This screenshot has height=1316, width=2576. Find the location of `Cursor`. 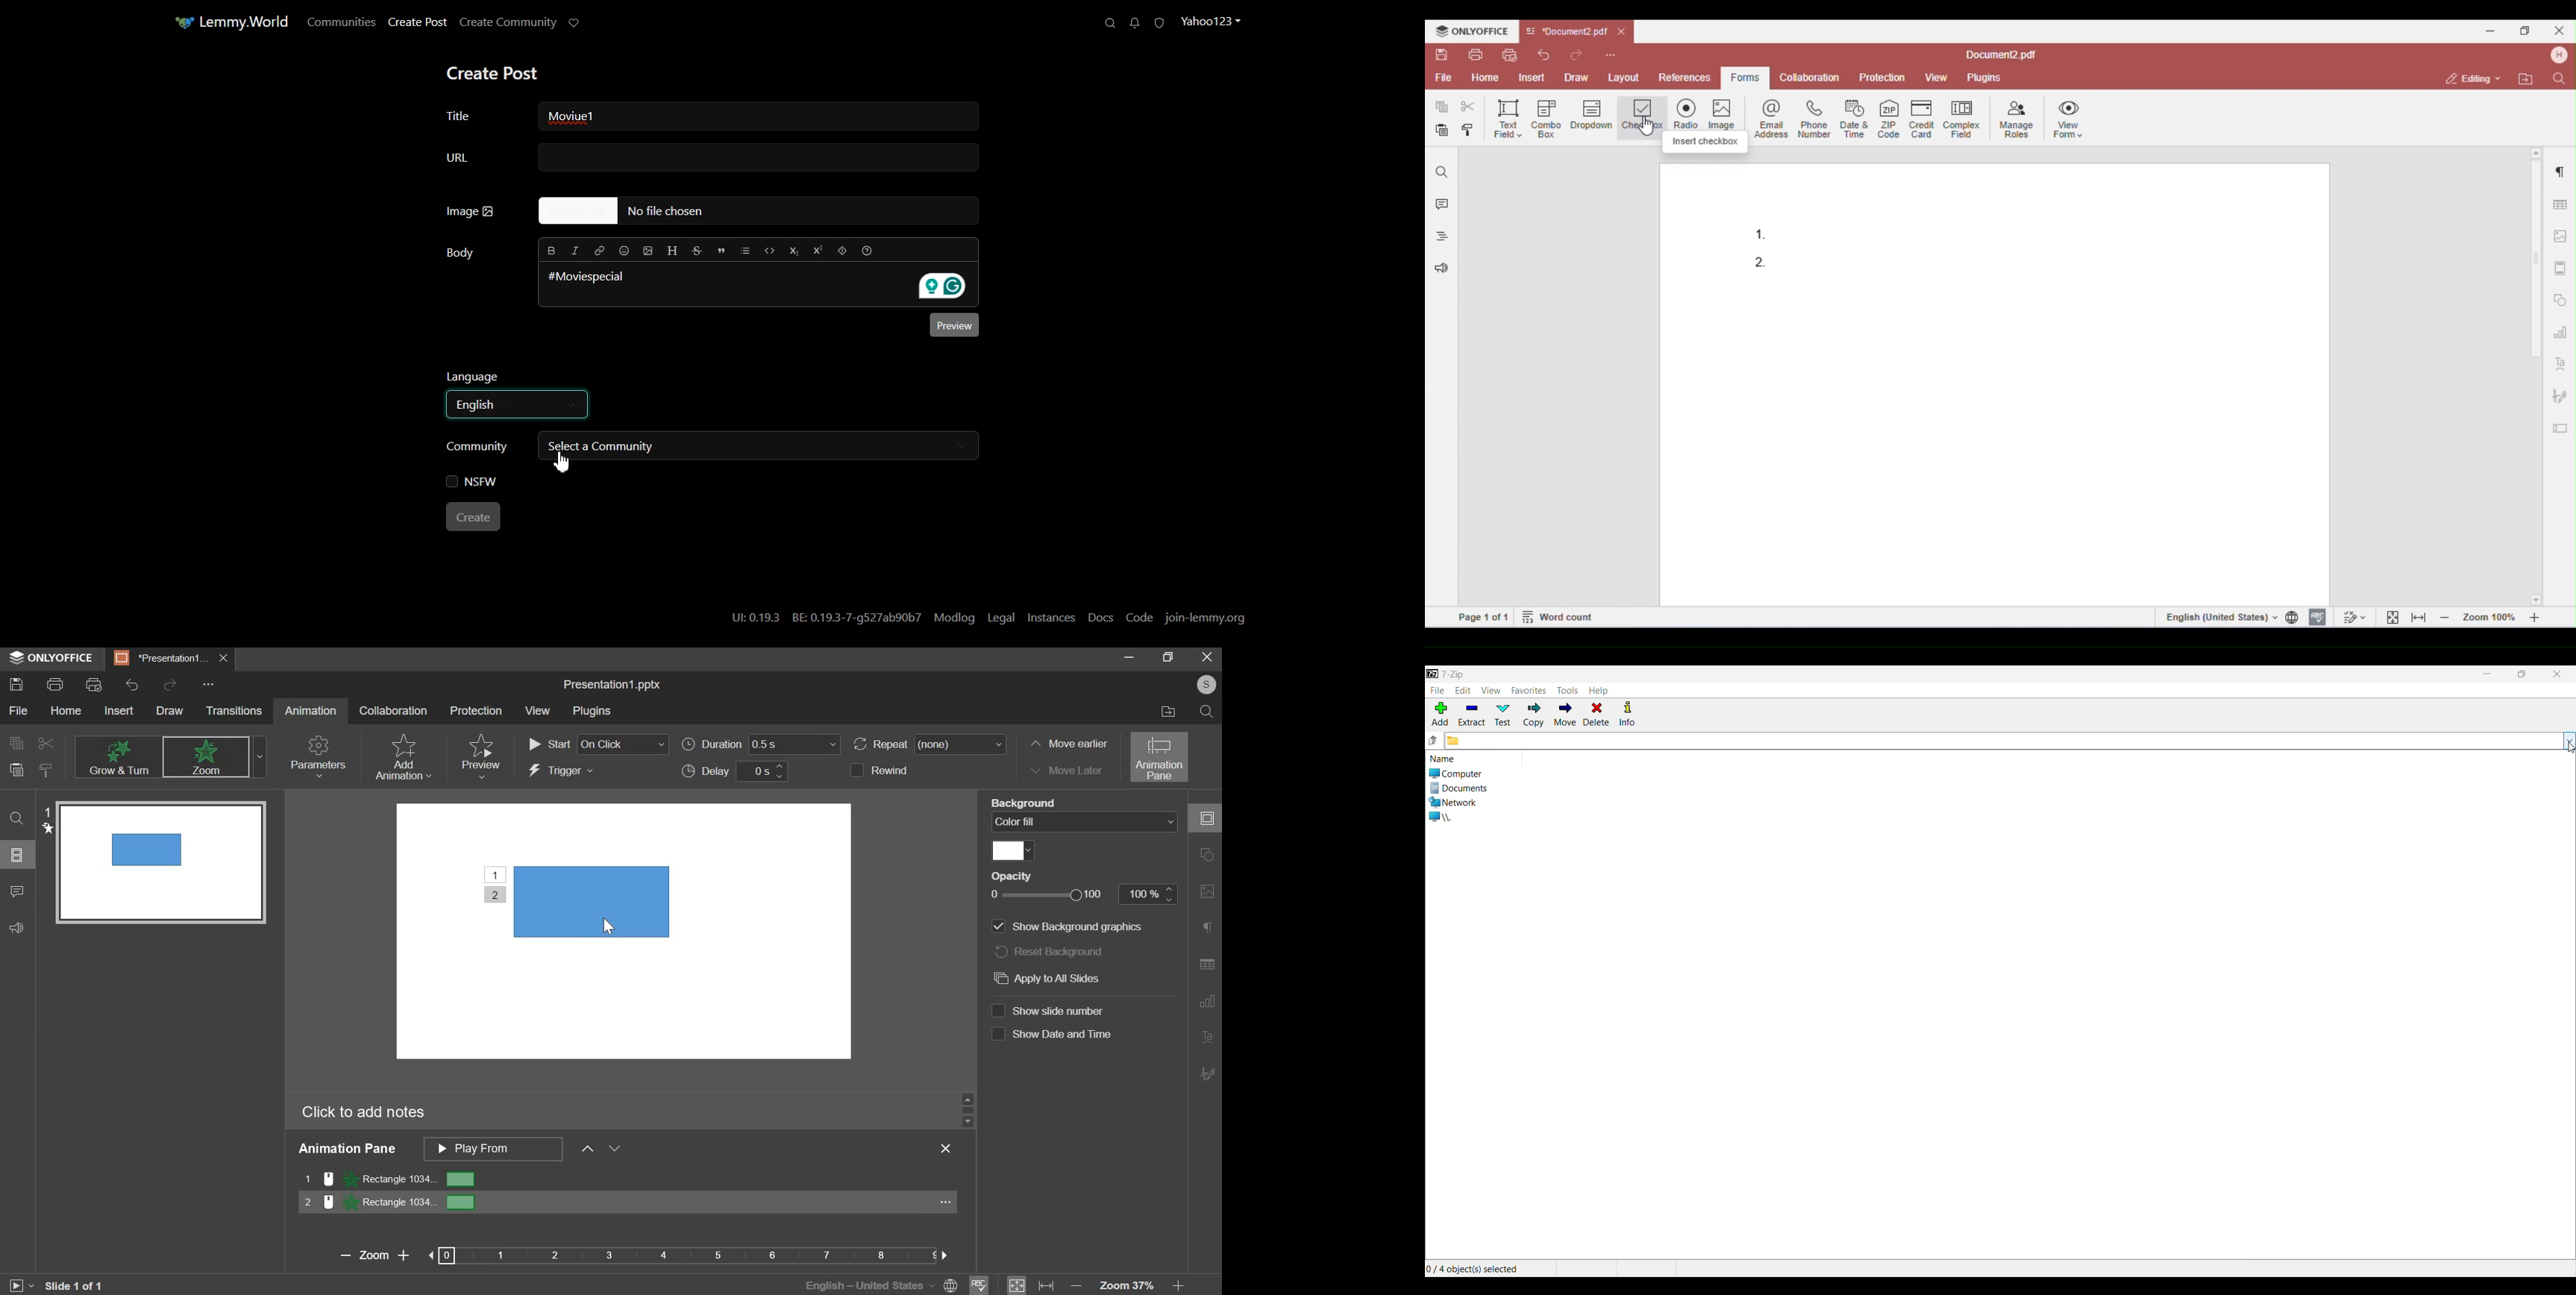

Cursor is located at coordinates (563, 462).